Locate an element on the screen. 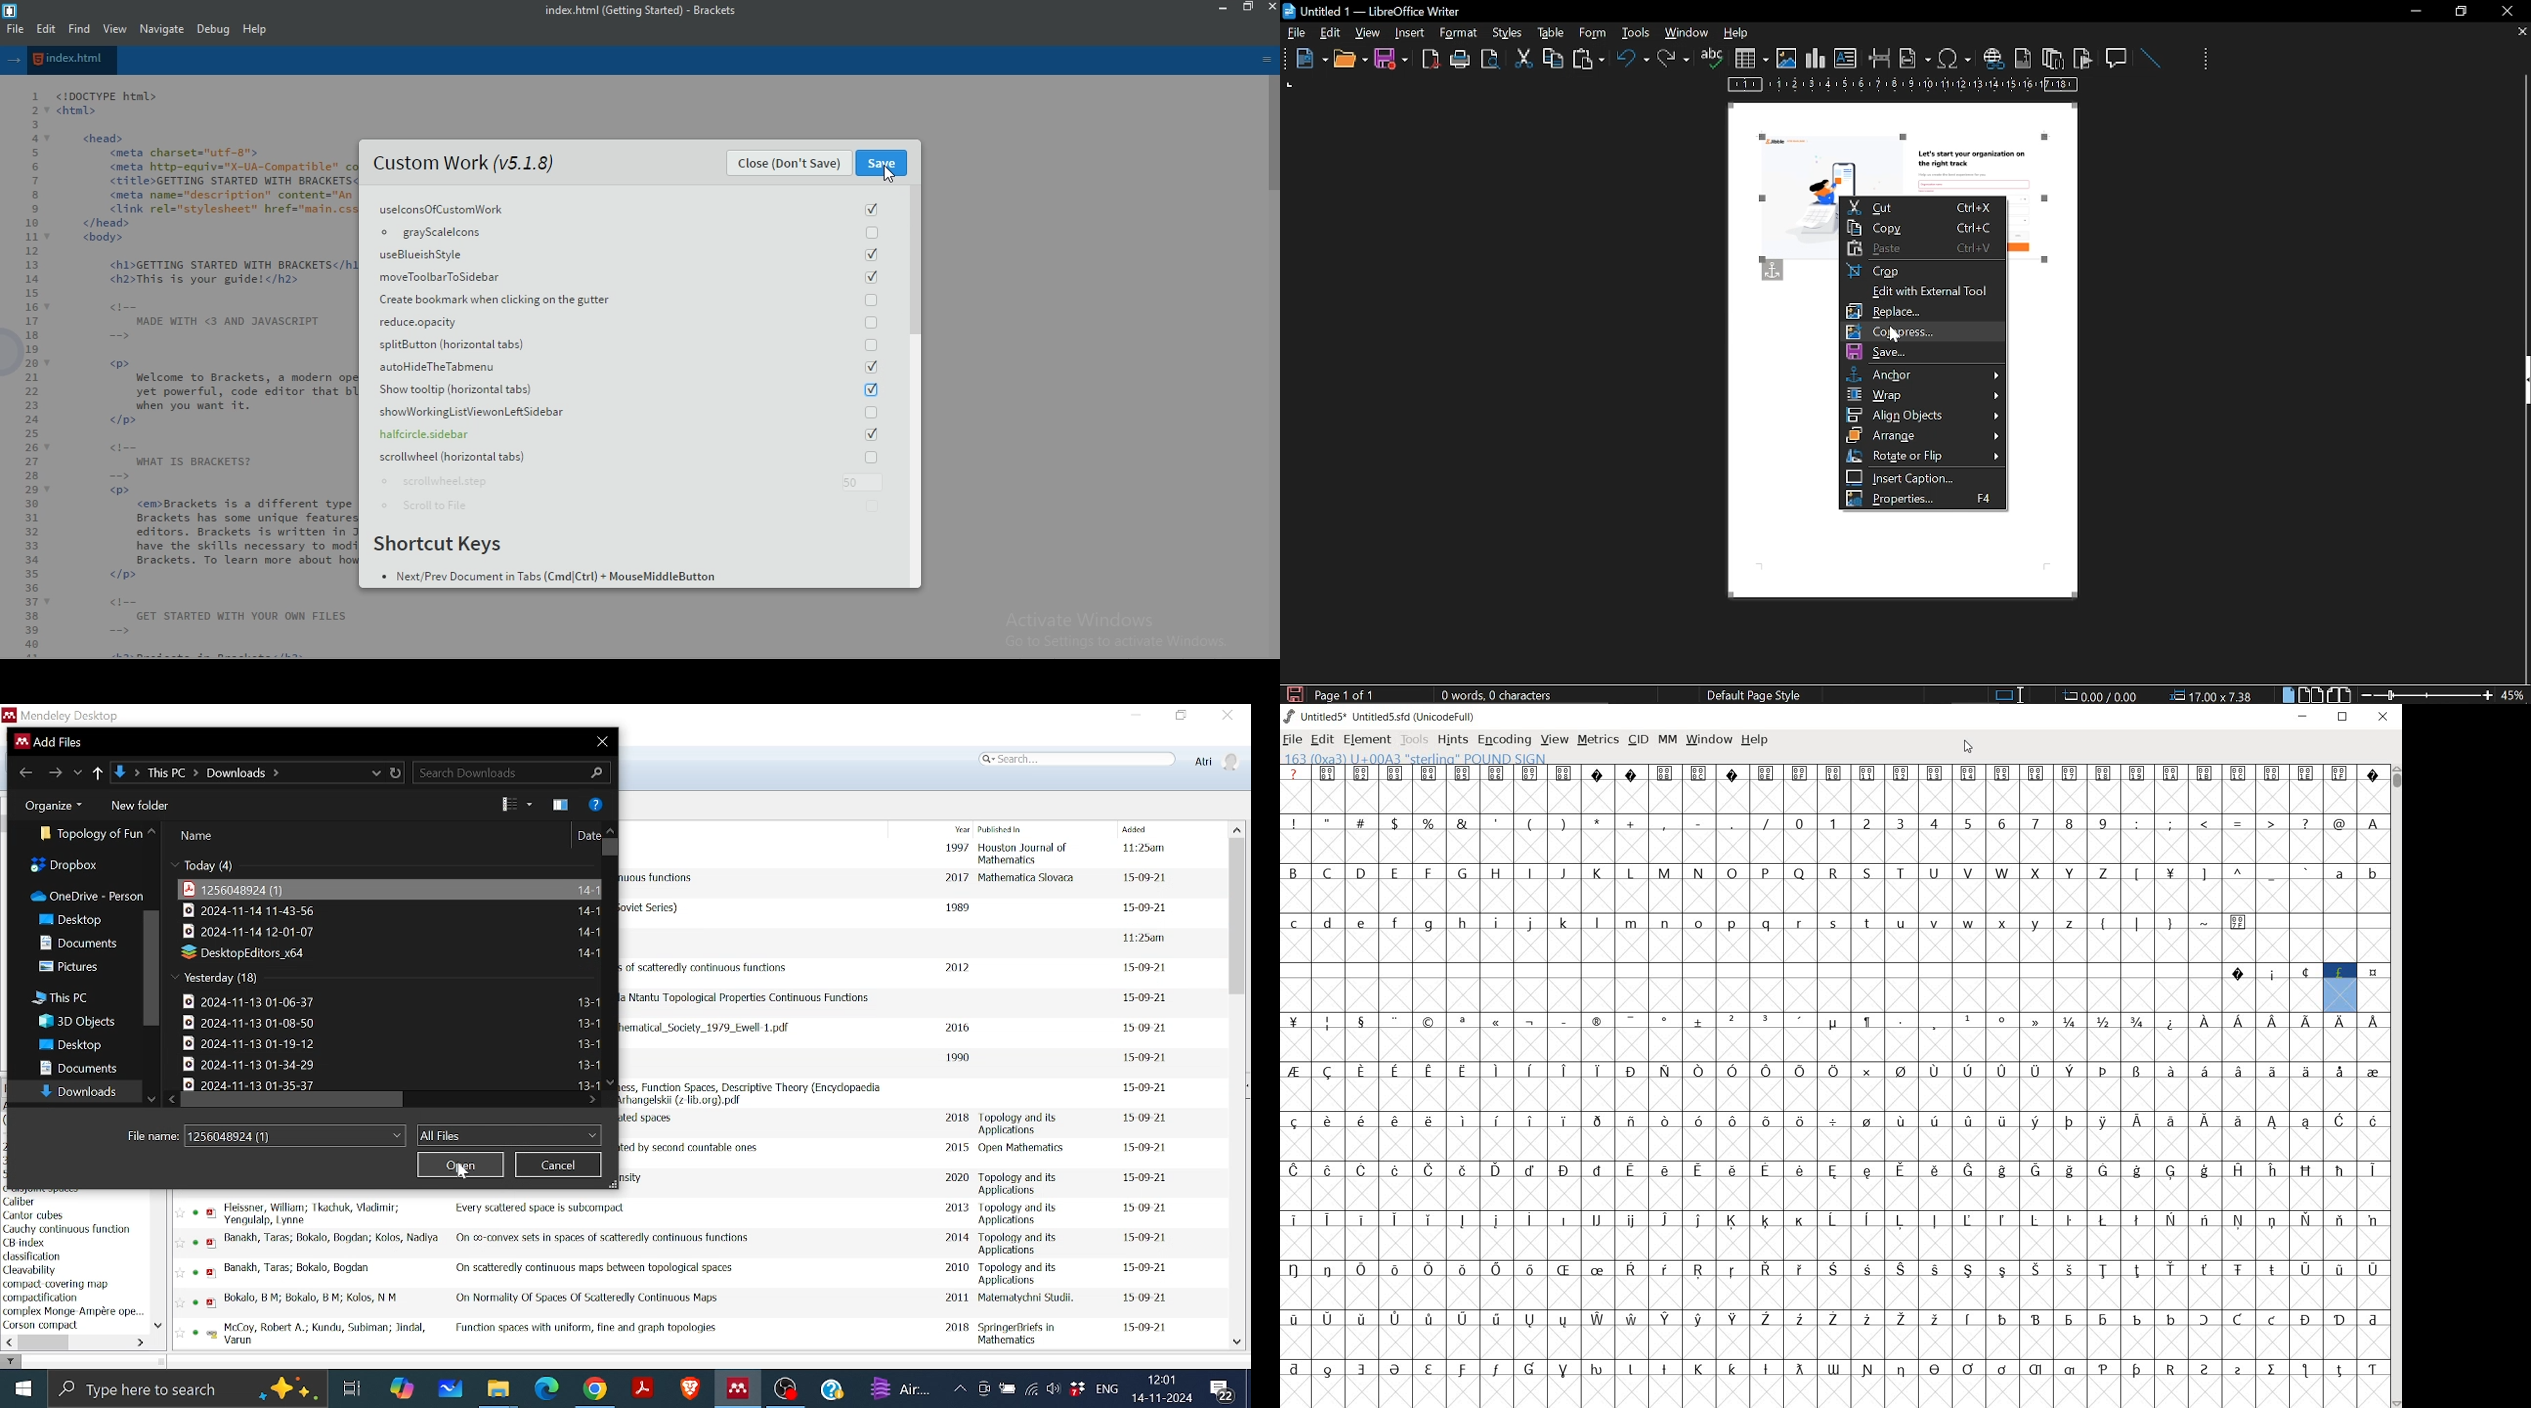 The height and width of the screenshot is (1428, 2548). Mendeley is located at coordinates (740, 1389).